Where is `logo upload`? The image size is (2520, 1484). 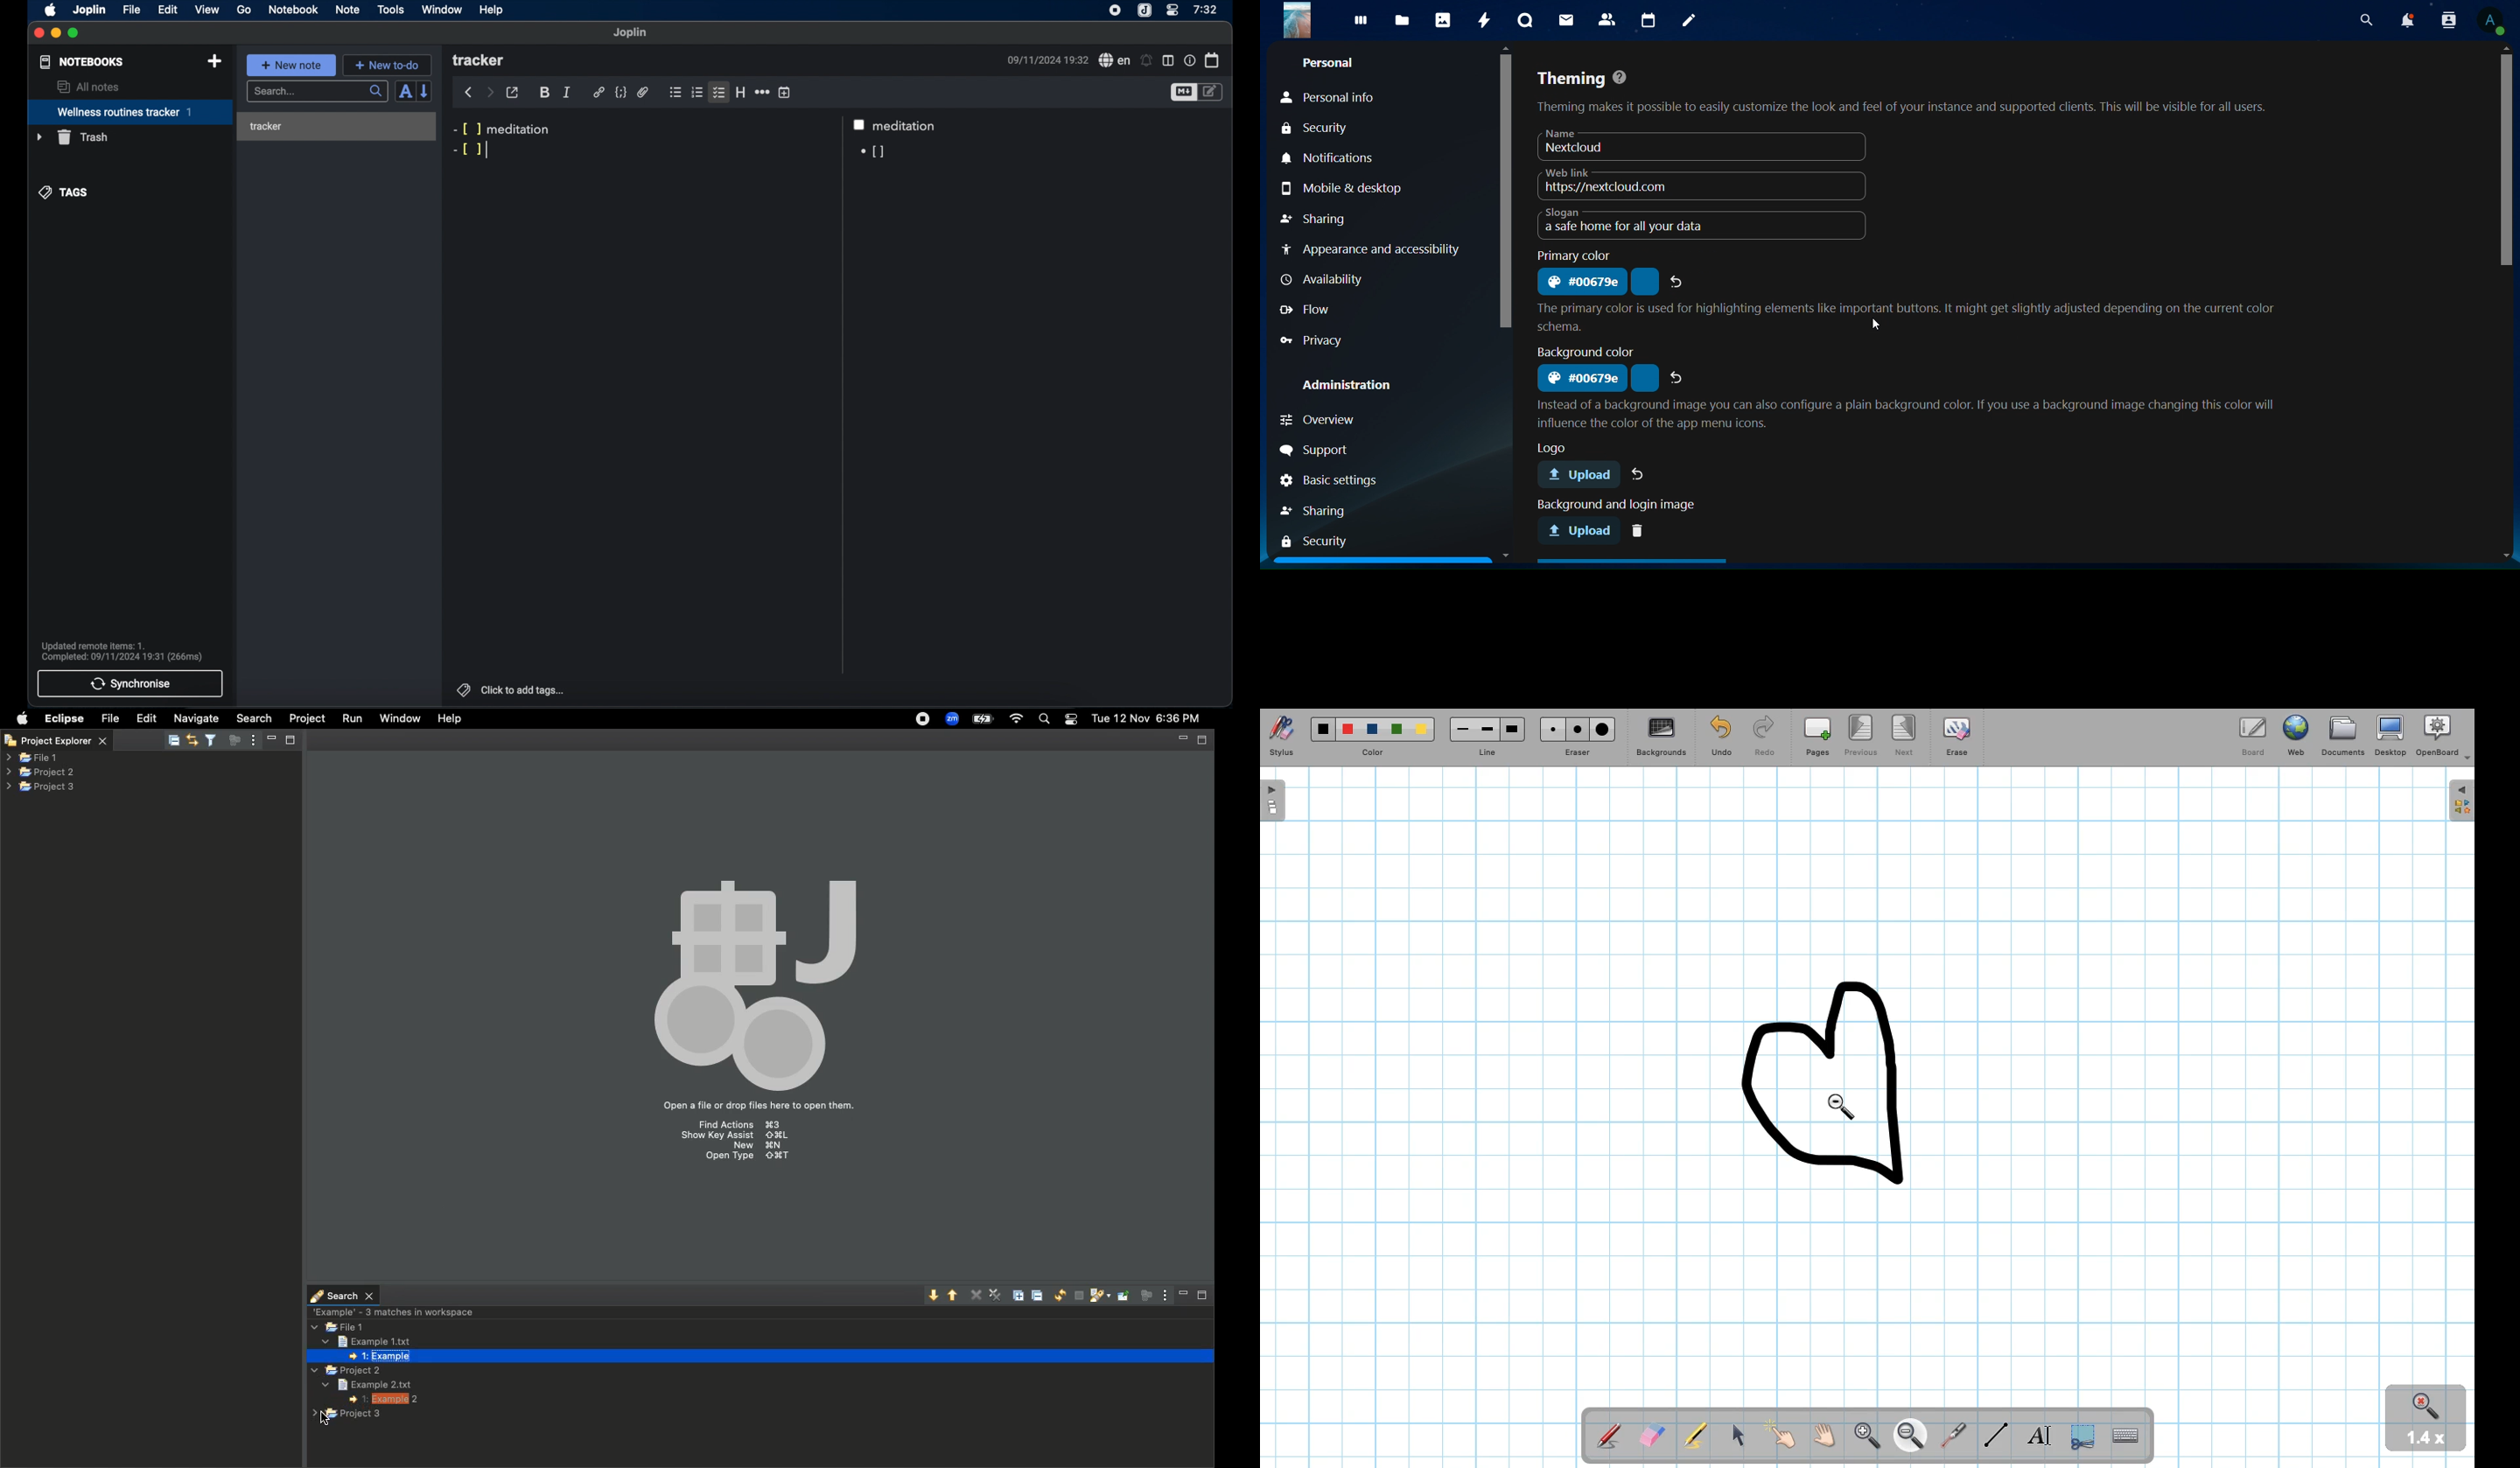 logo upload is located at coordinates (1580, 476).